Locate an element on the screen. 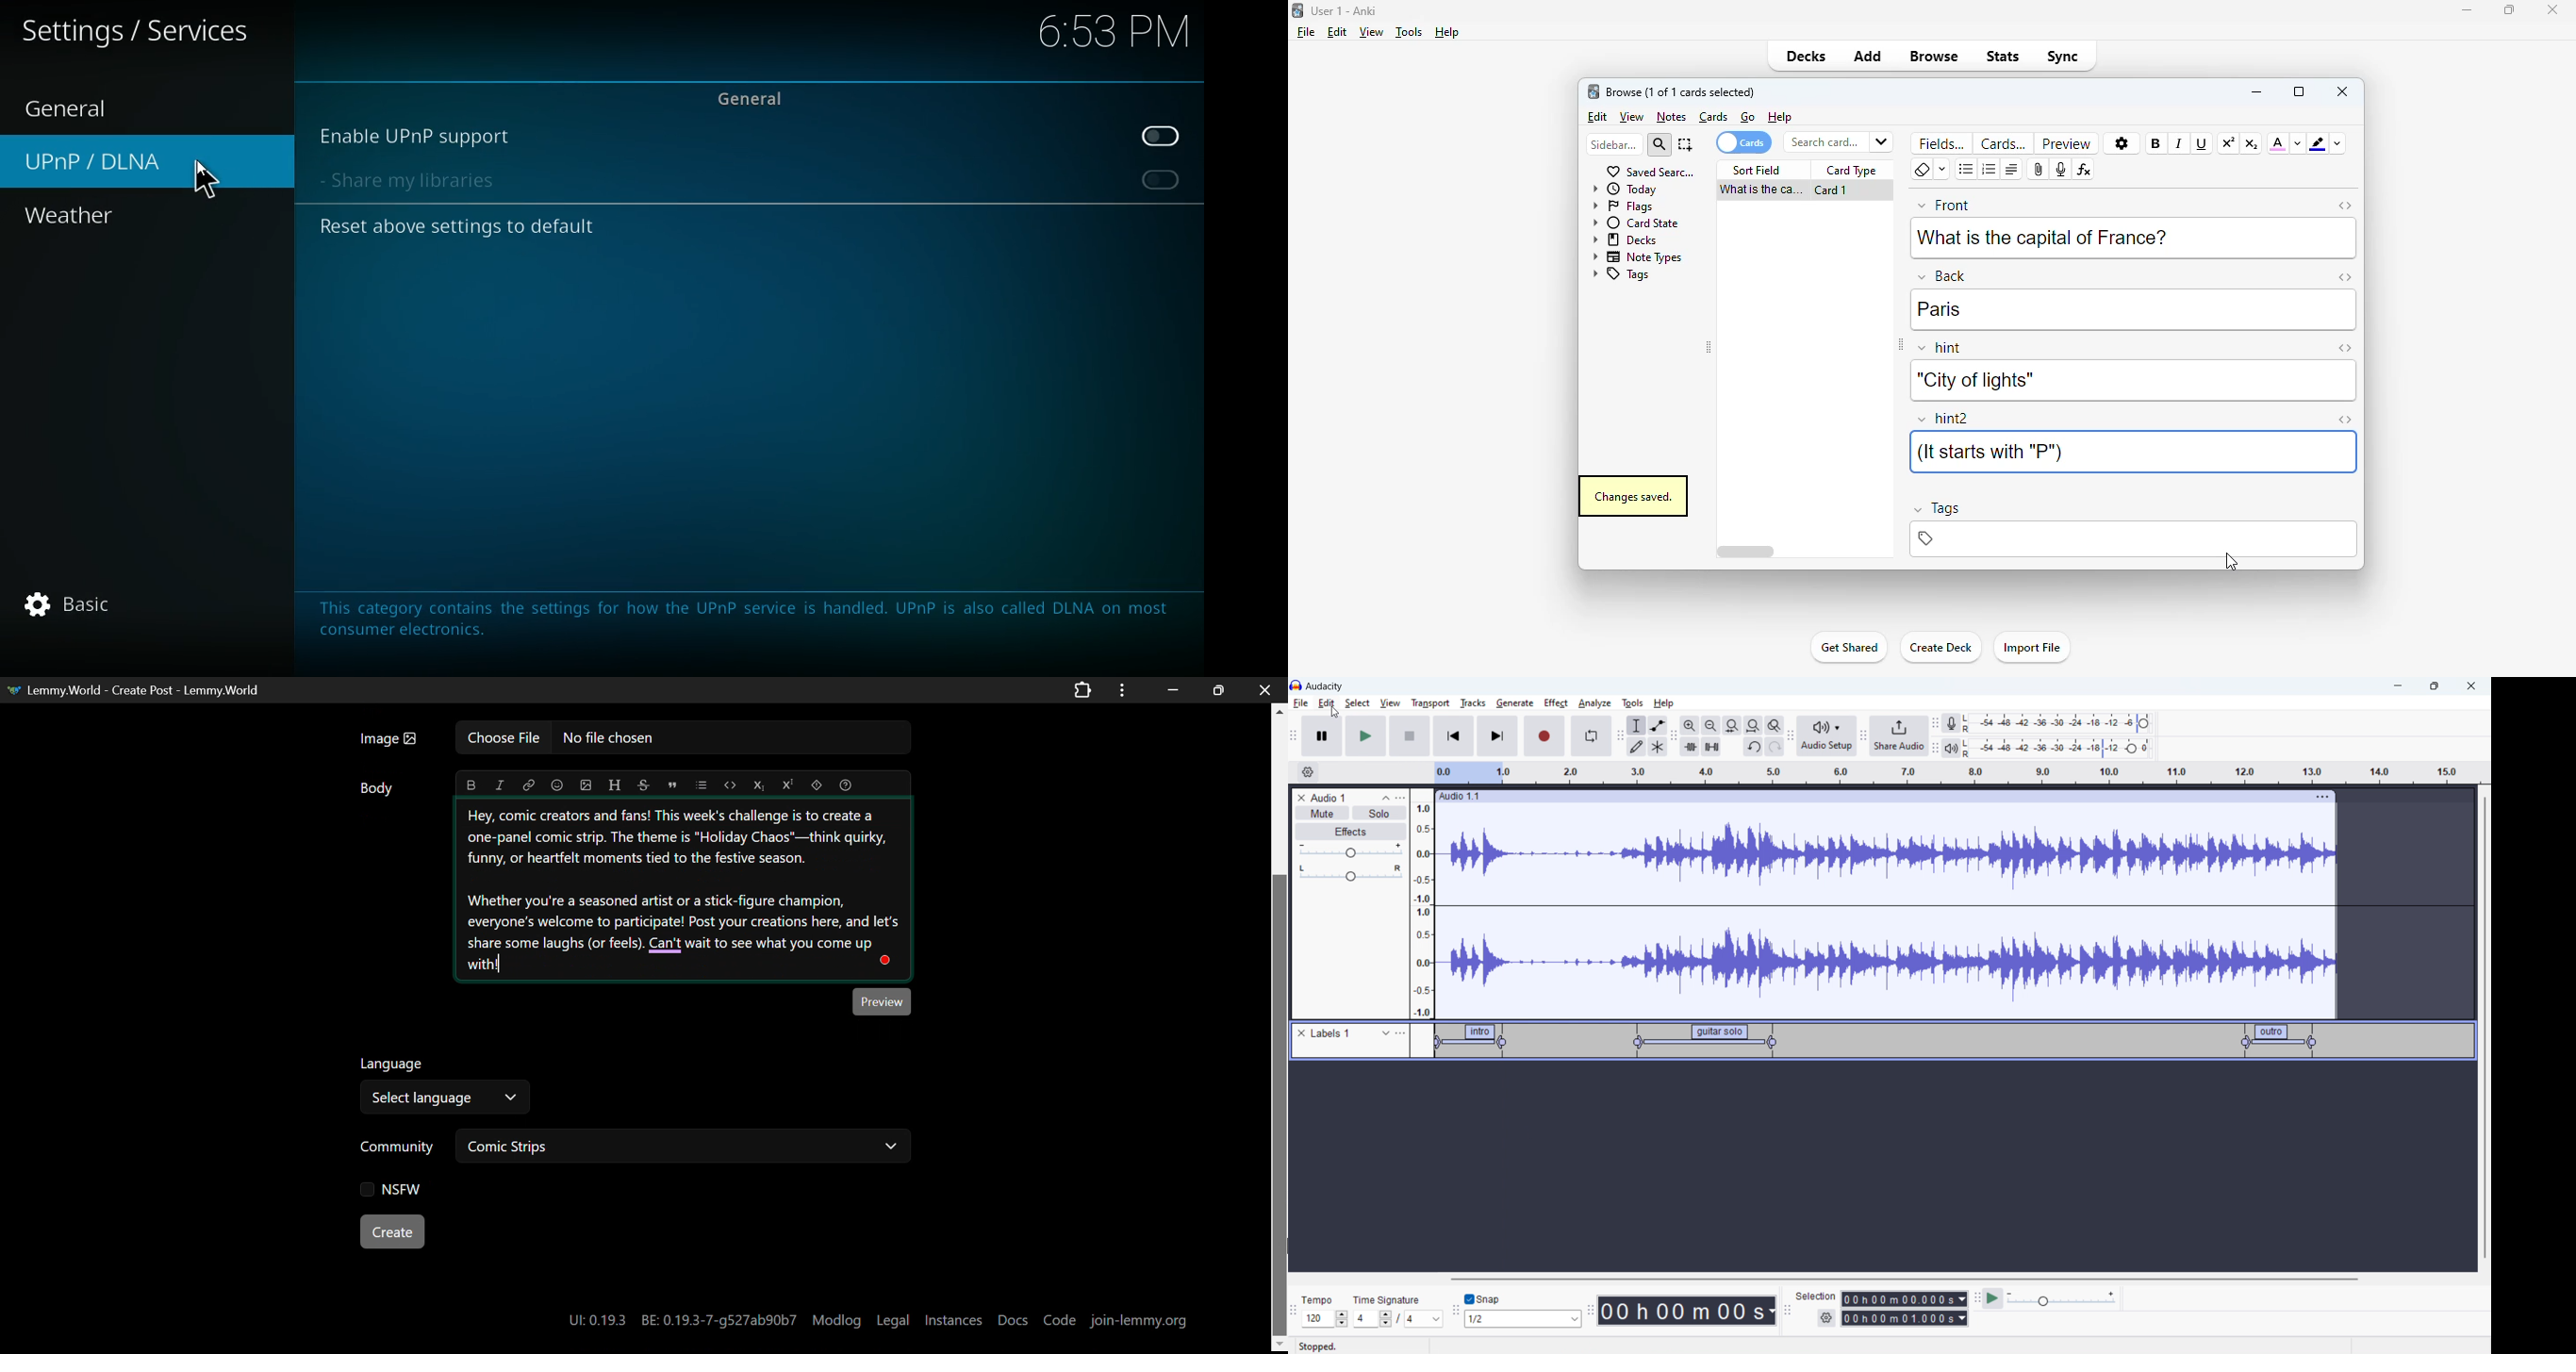 This screenshot has height=1372, width=2576. Create is located at coordinates (394, 1233).